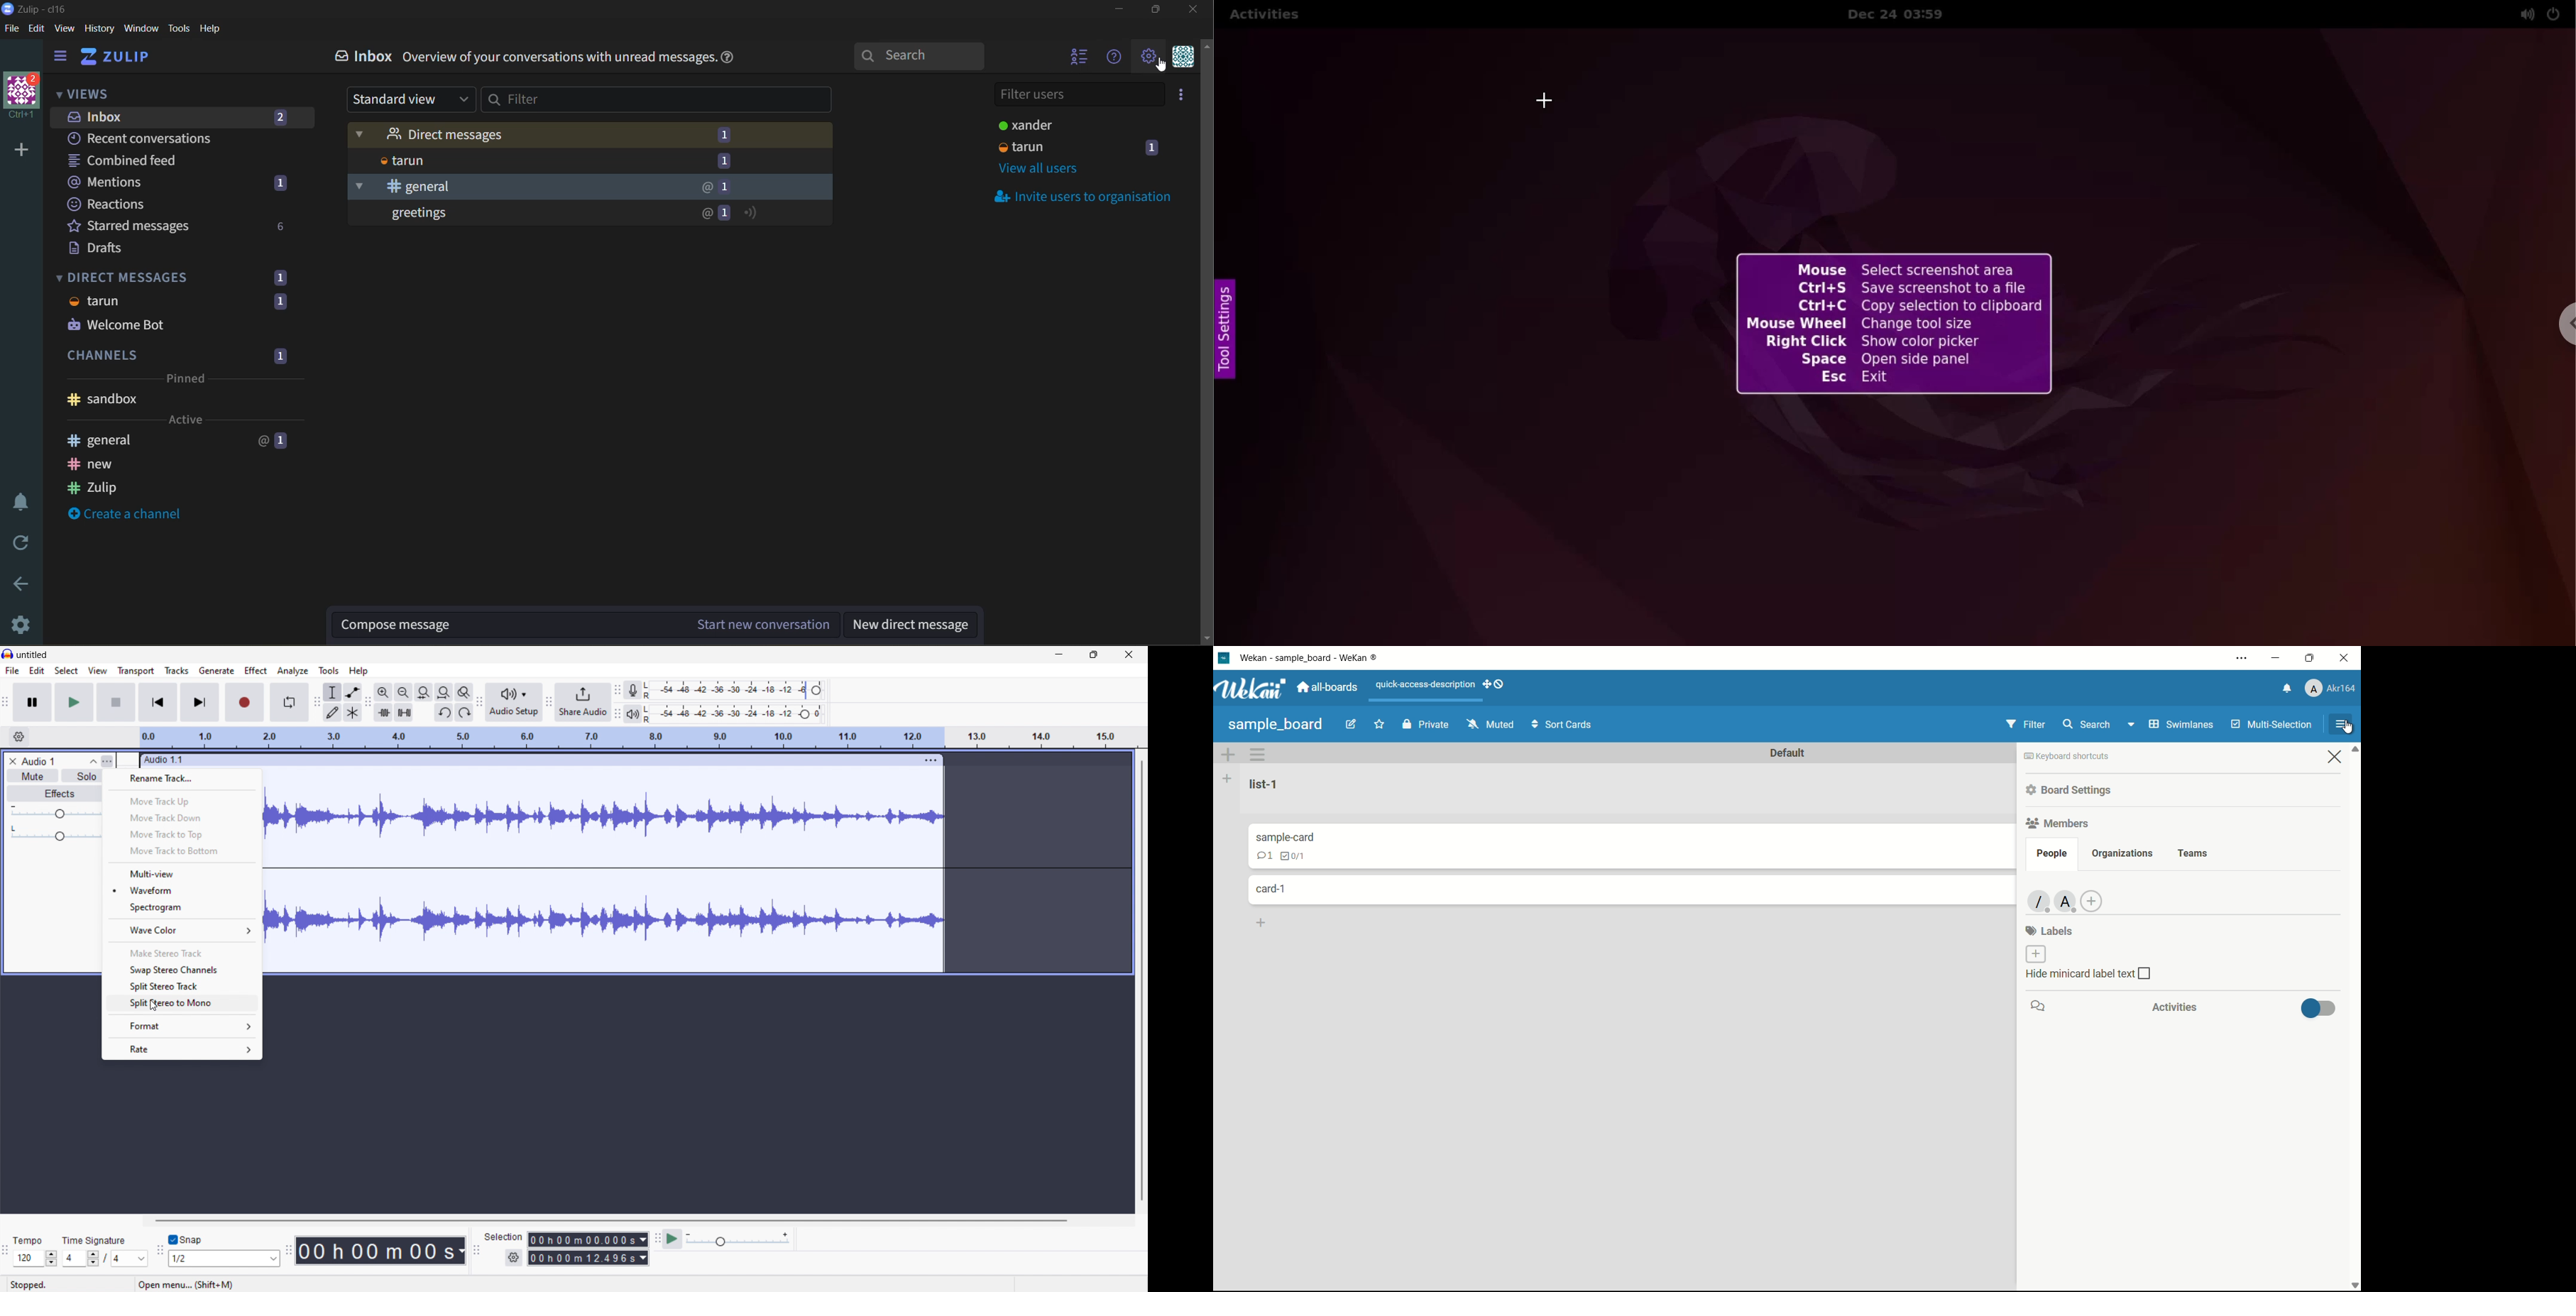 This screenshot has width=2576, height=1316. I want to click on time signature toolbar, so click(5, 1254).